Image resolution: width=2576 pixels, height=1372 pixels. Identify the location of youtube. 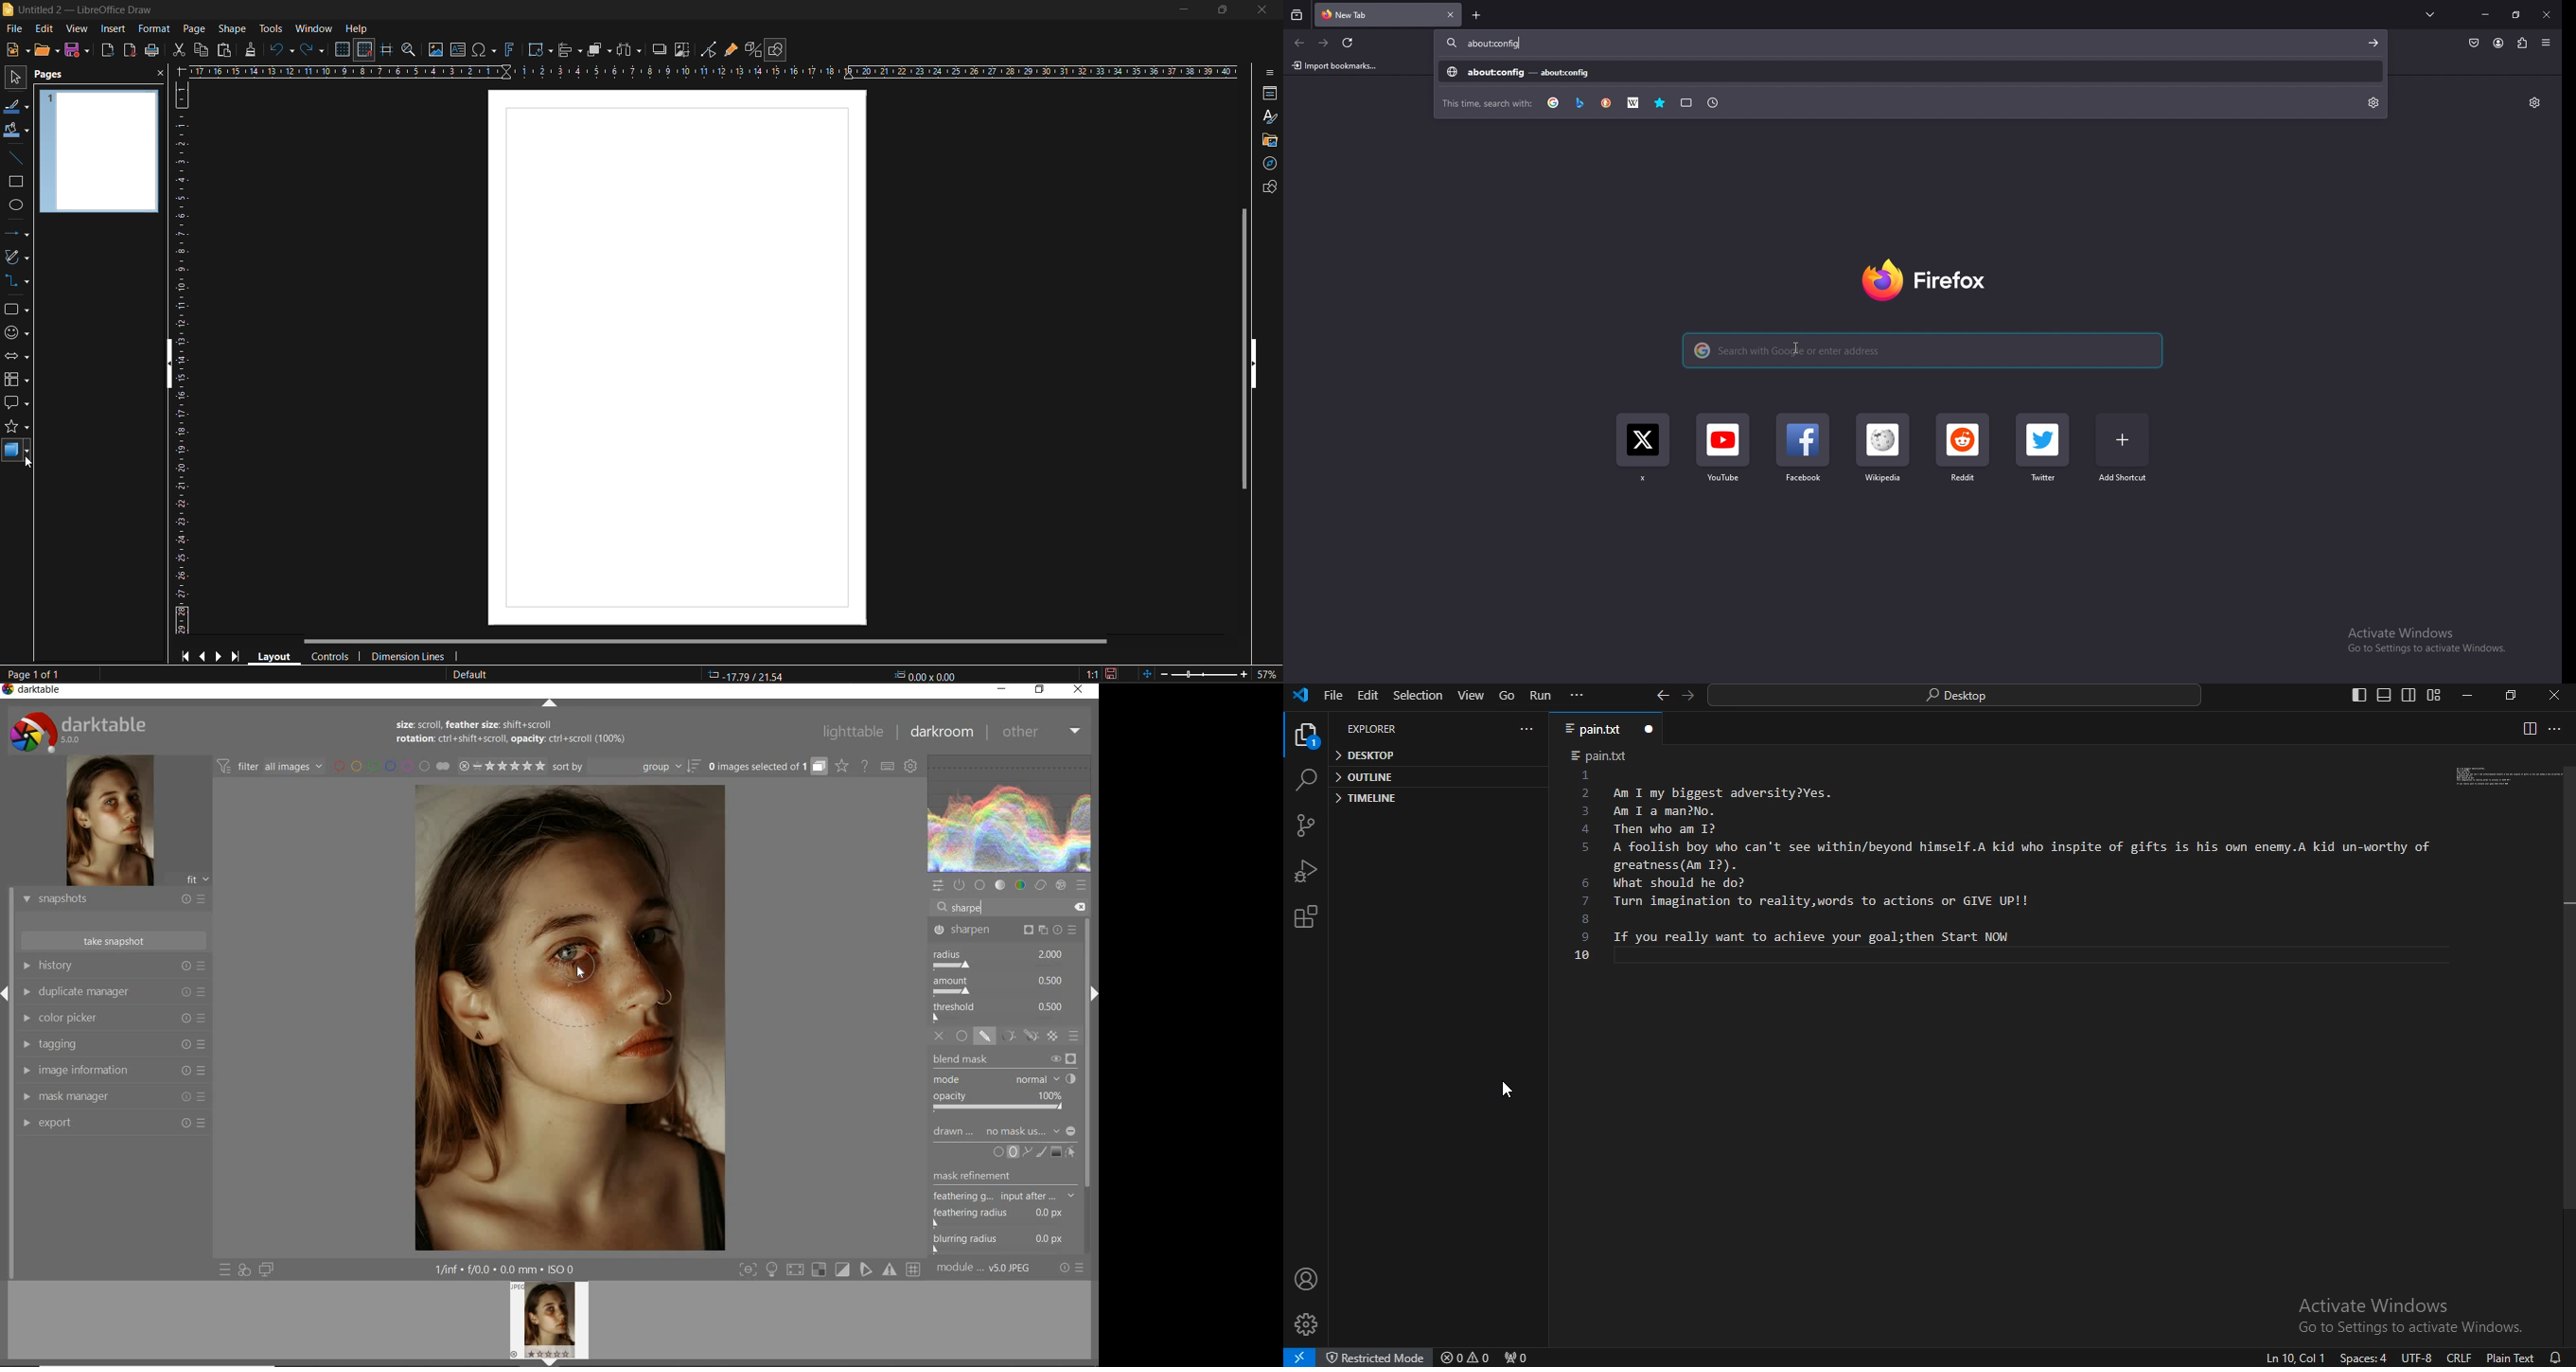
(1723, 455).